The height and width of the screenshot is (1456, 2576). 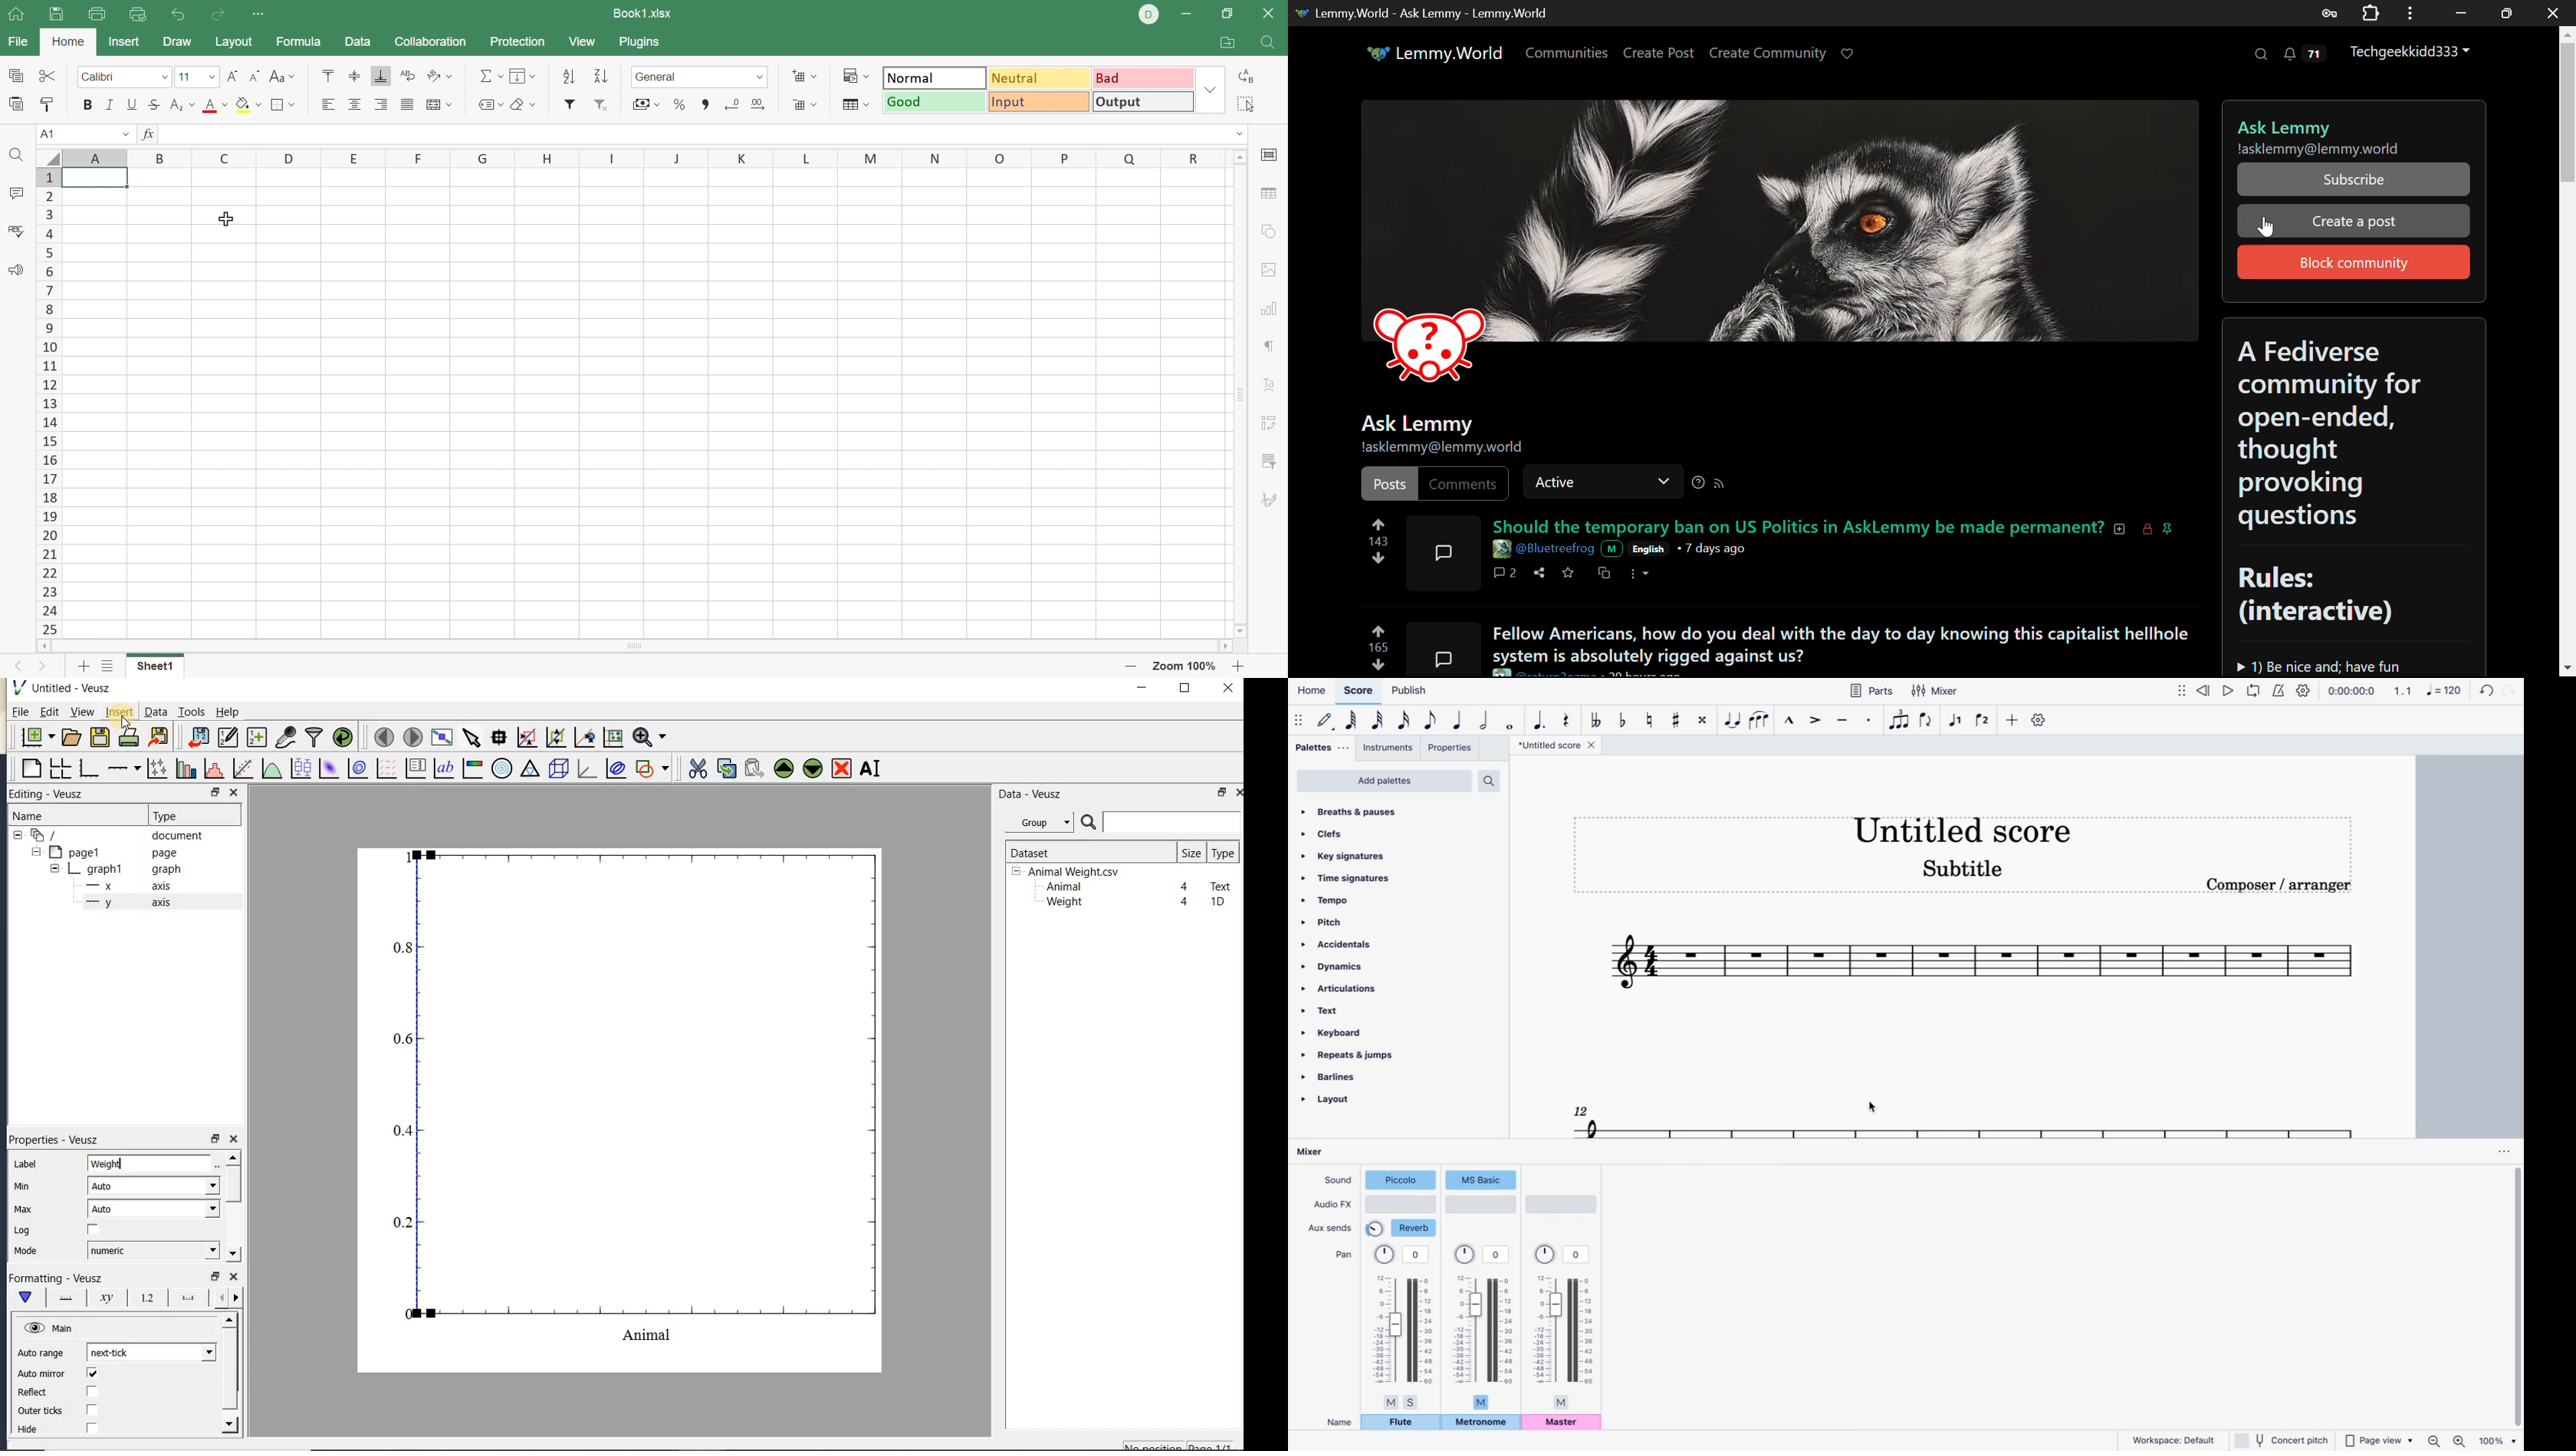 I want to click on Replace, so click(x=1248, y=74).